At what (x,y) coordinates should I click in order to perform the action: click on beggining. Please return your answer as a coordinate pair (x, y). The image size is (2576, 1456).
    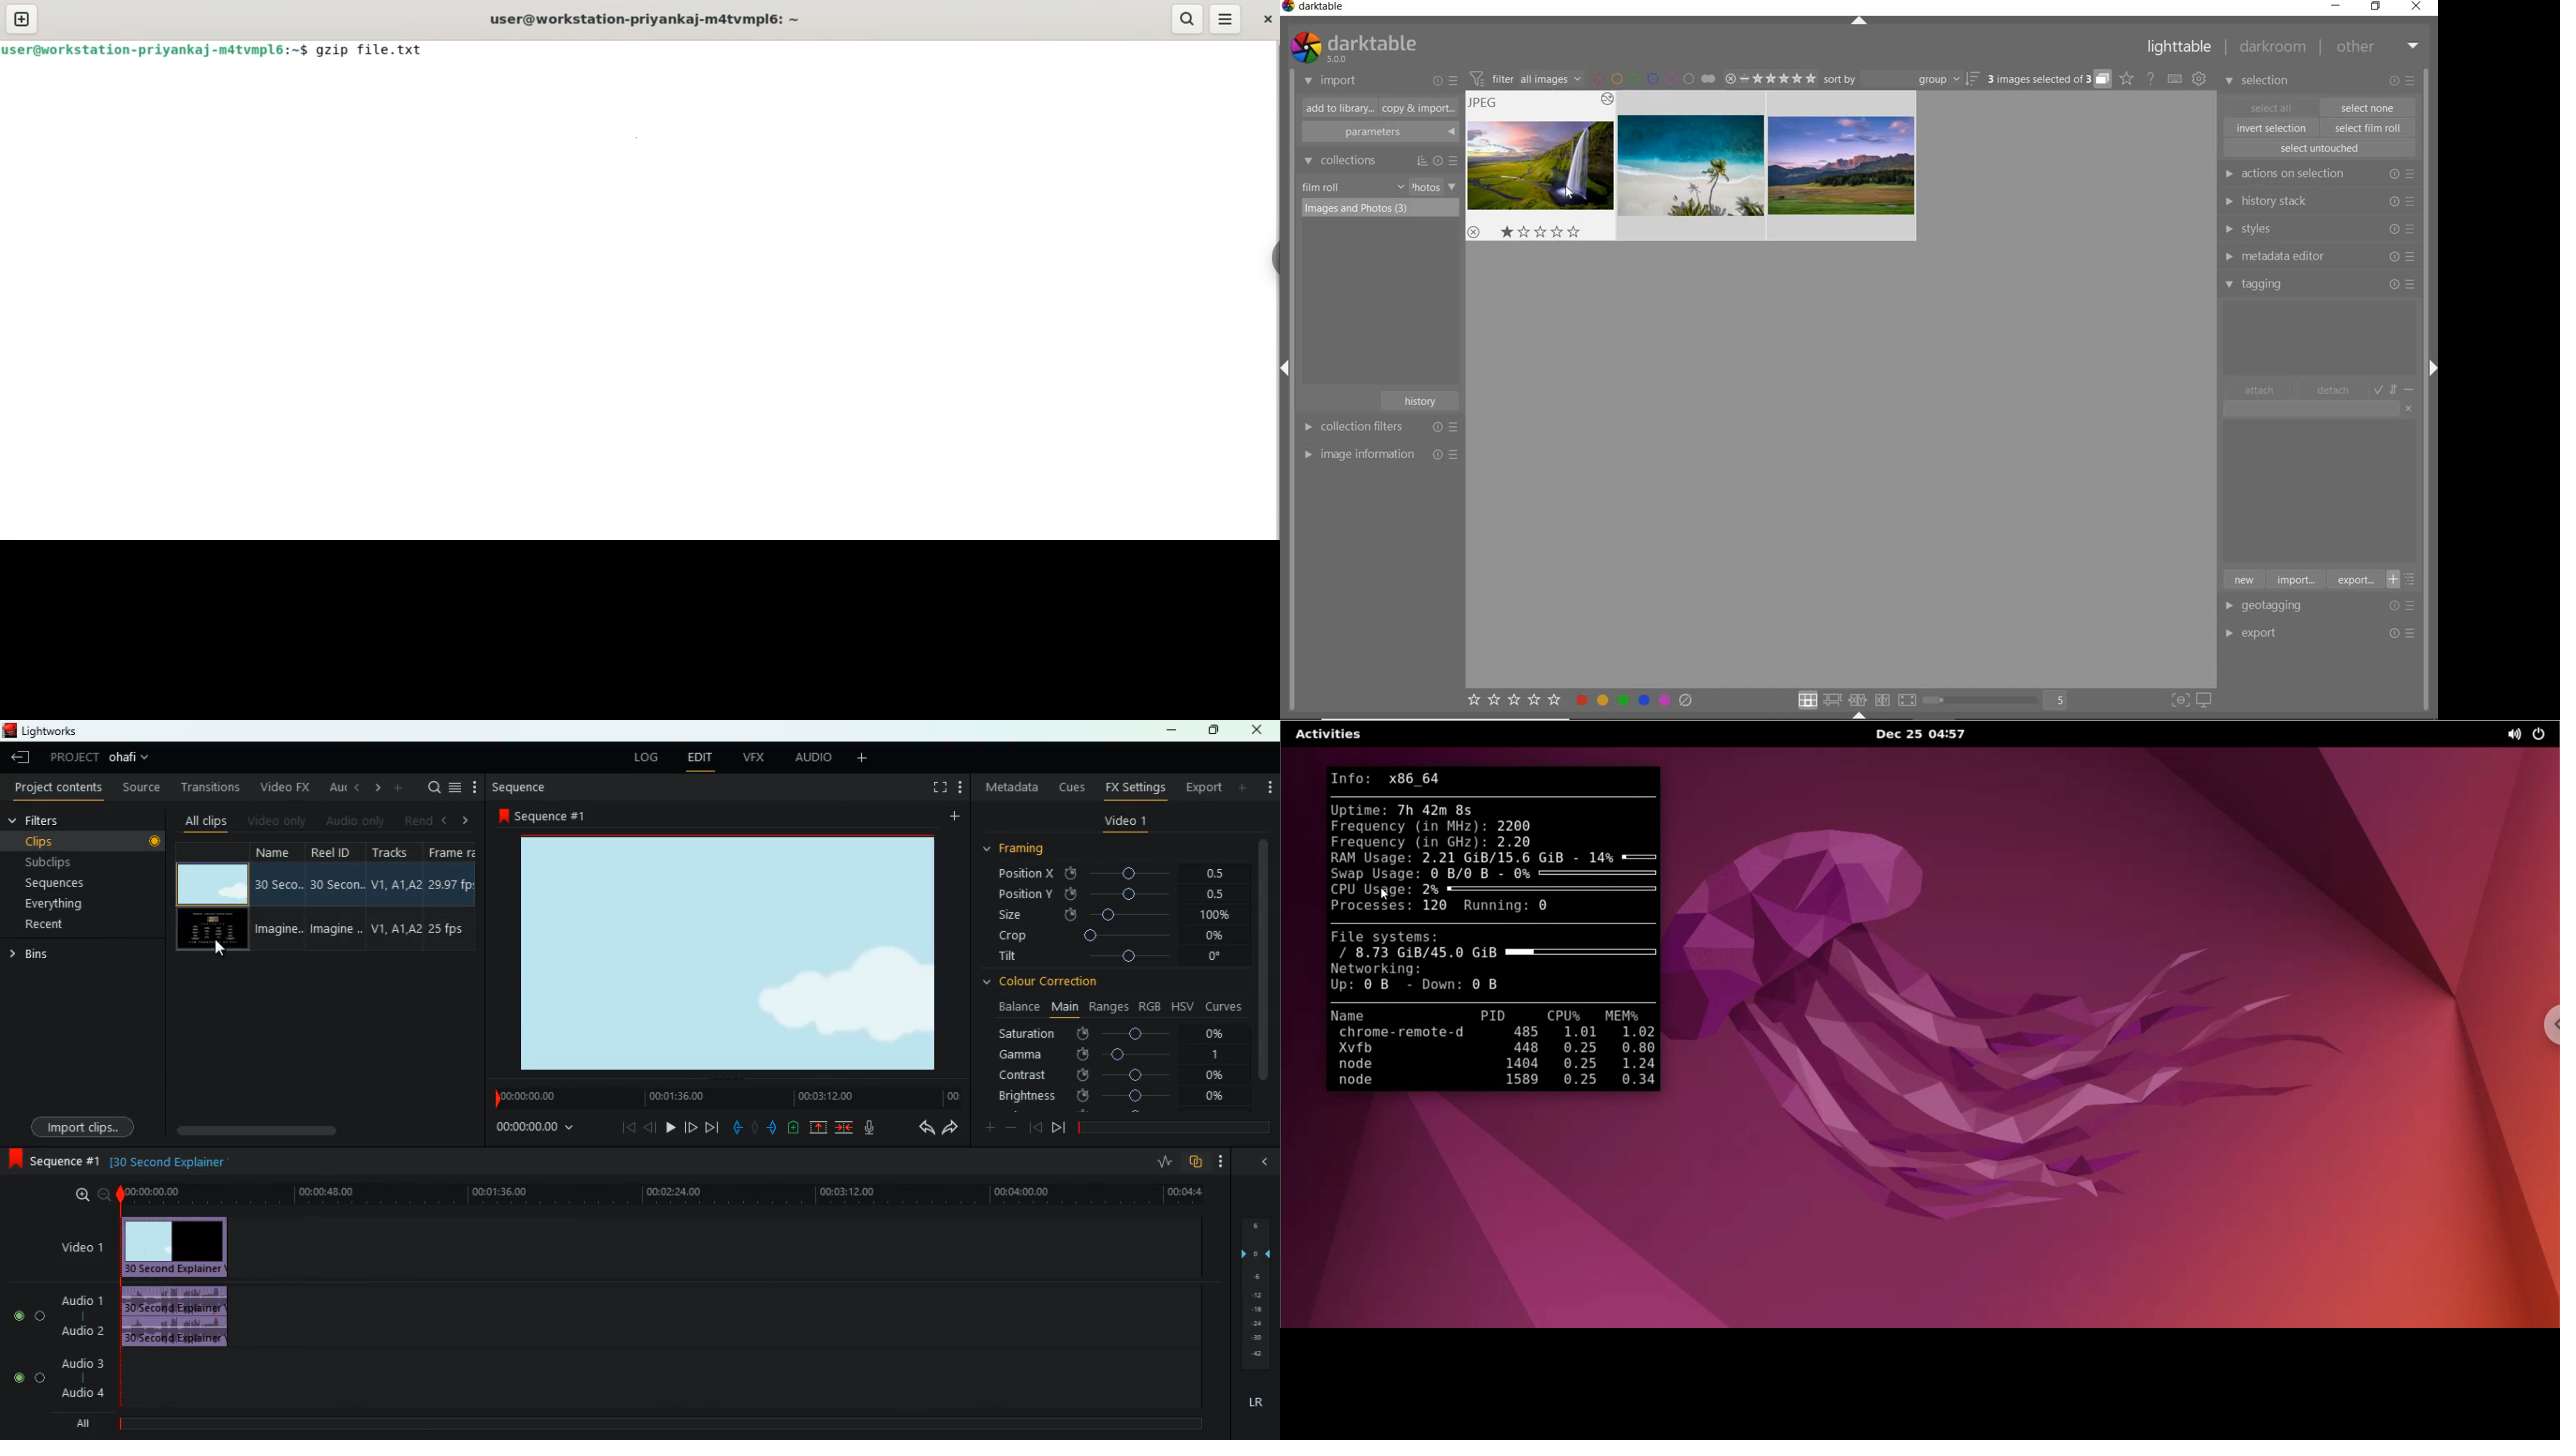
    Looking at the image, I should click on (622, 1127).